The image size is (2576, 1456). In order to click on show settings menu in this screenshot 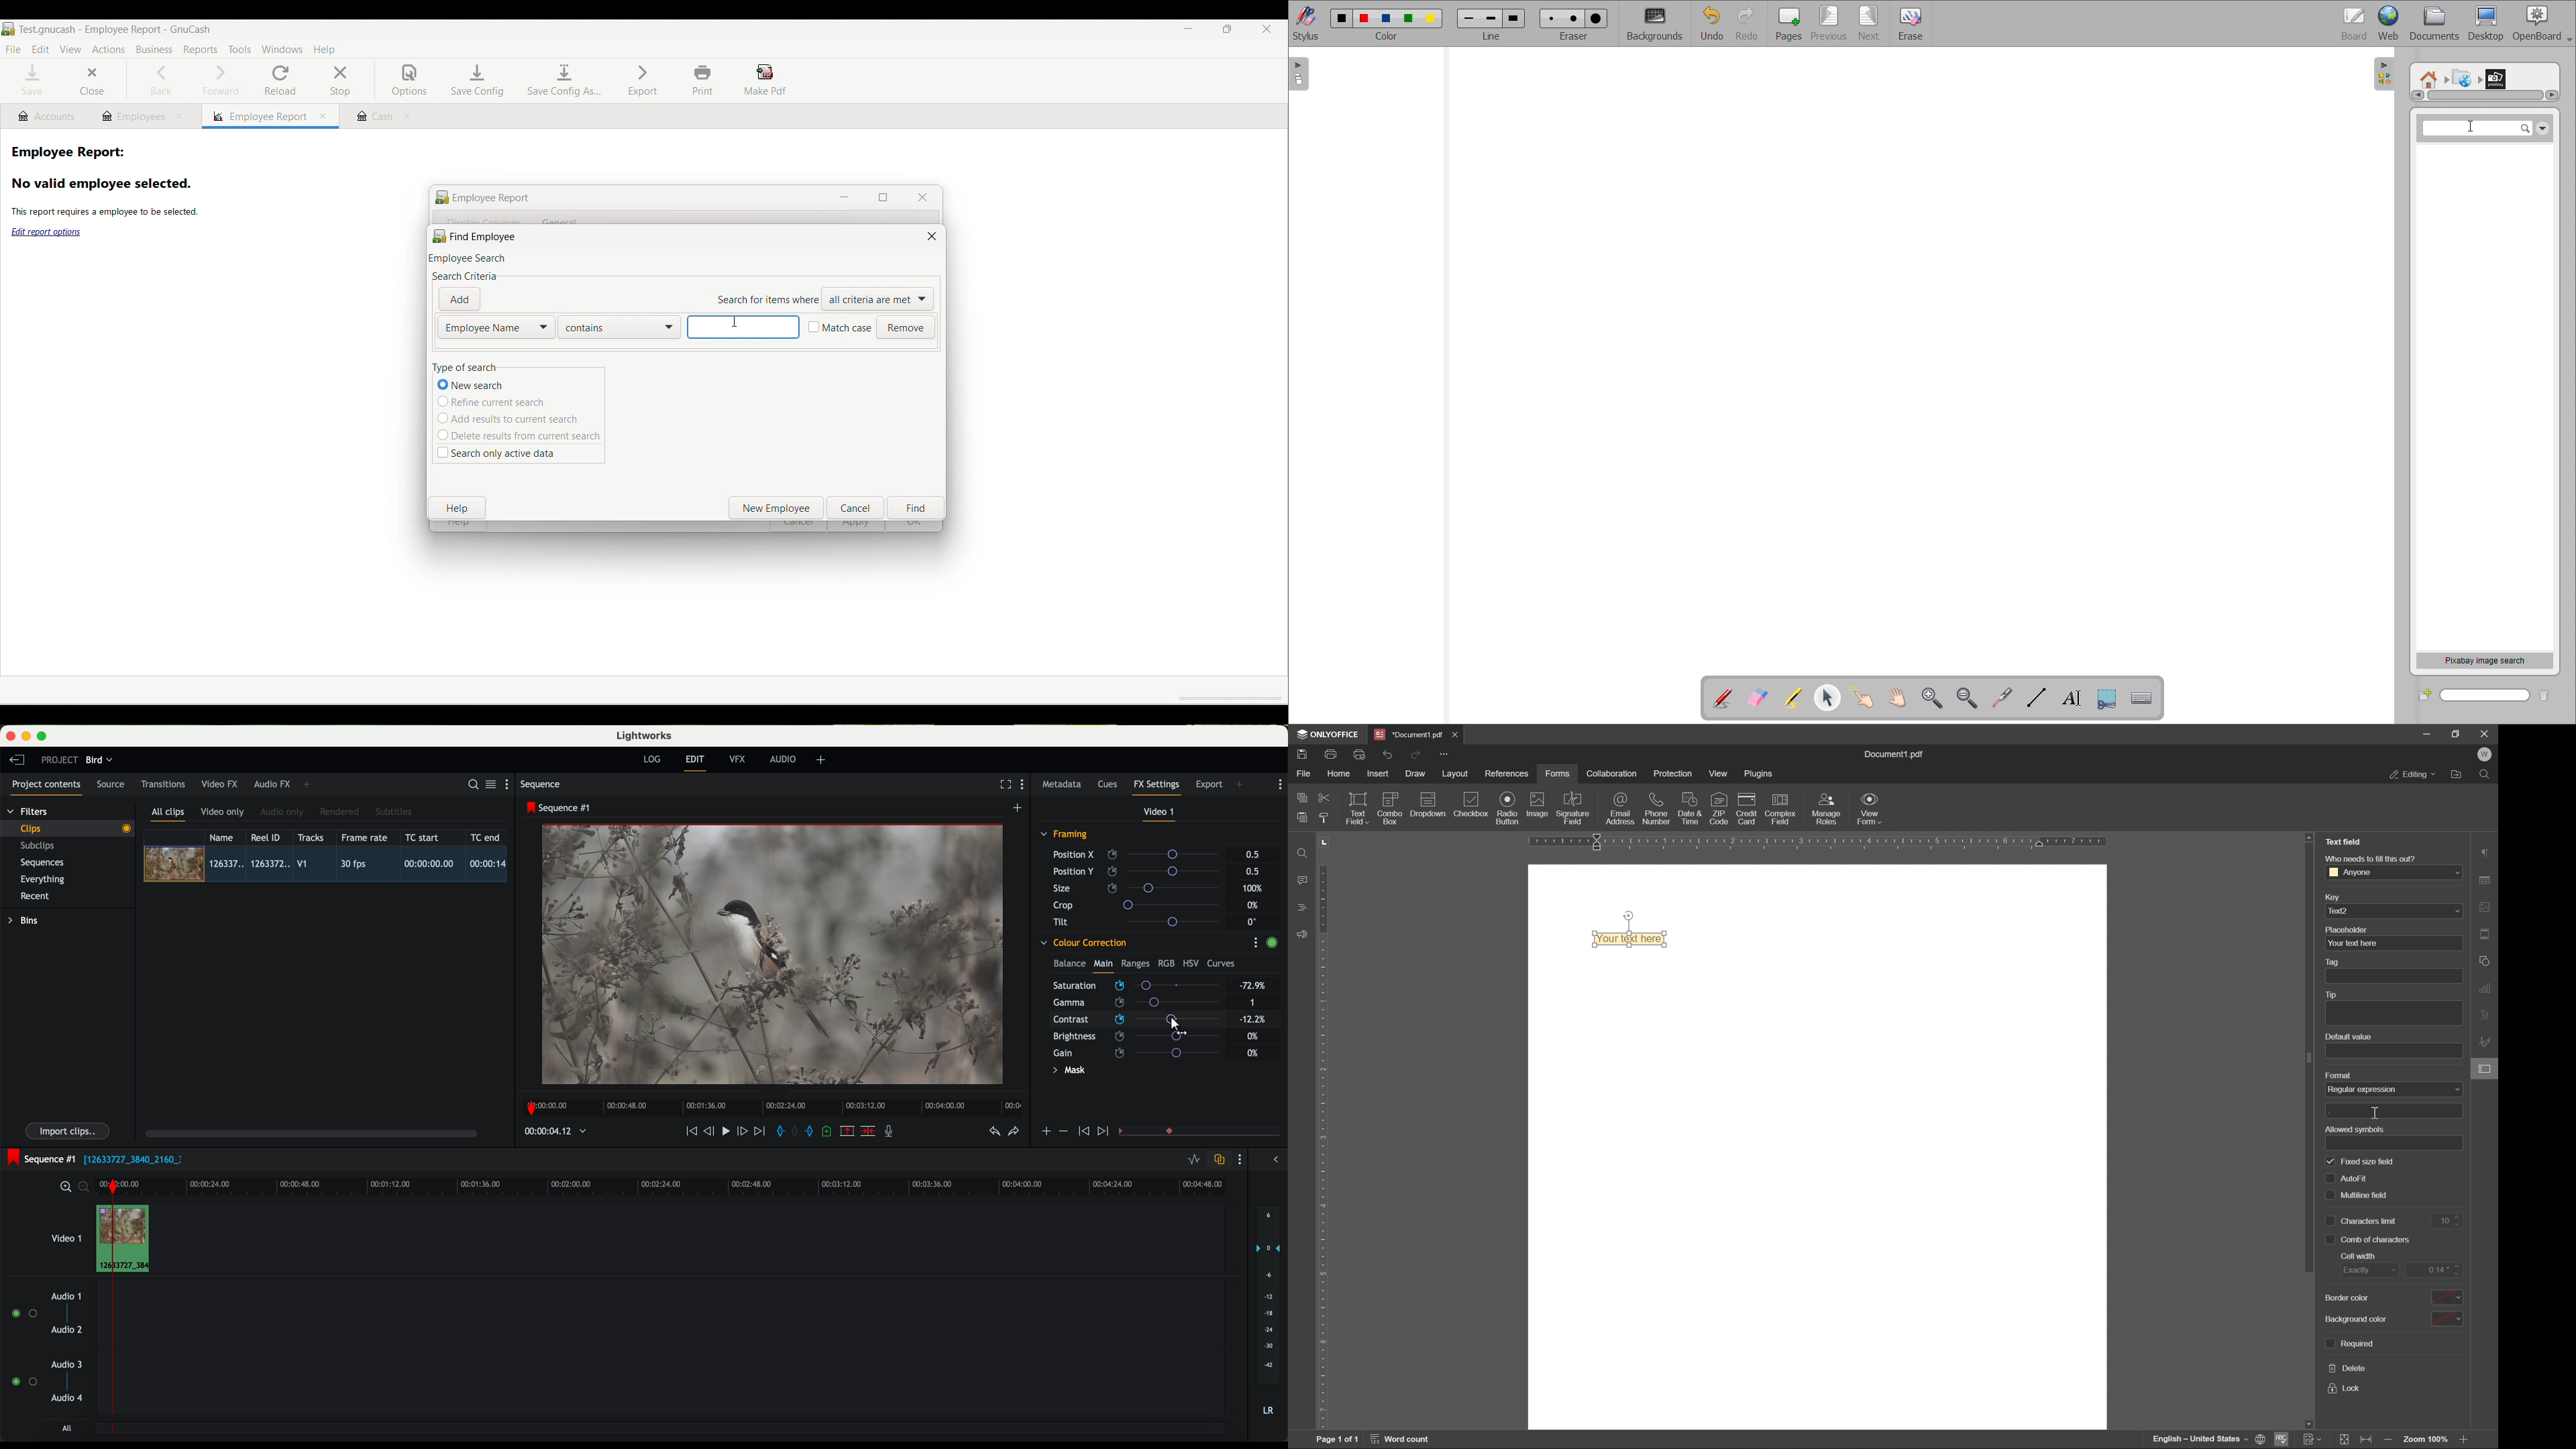, I will do `click(1238, 1160)`.